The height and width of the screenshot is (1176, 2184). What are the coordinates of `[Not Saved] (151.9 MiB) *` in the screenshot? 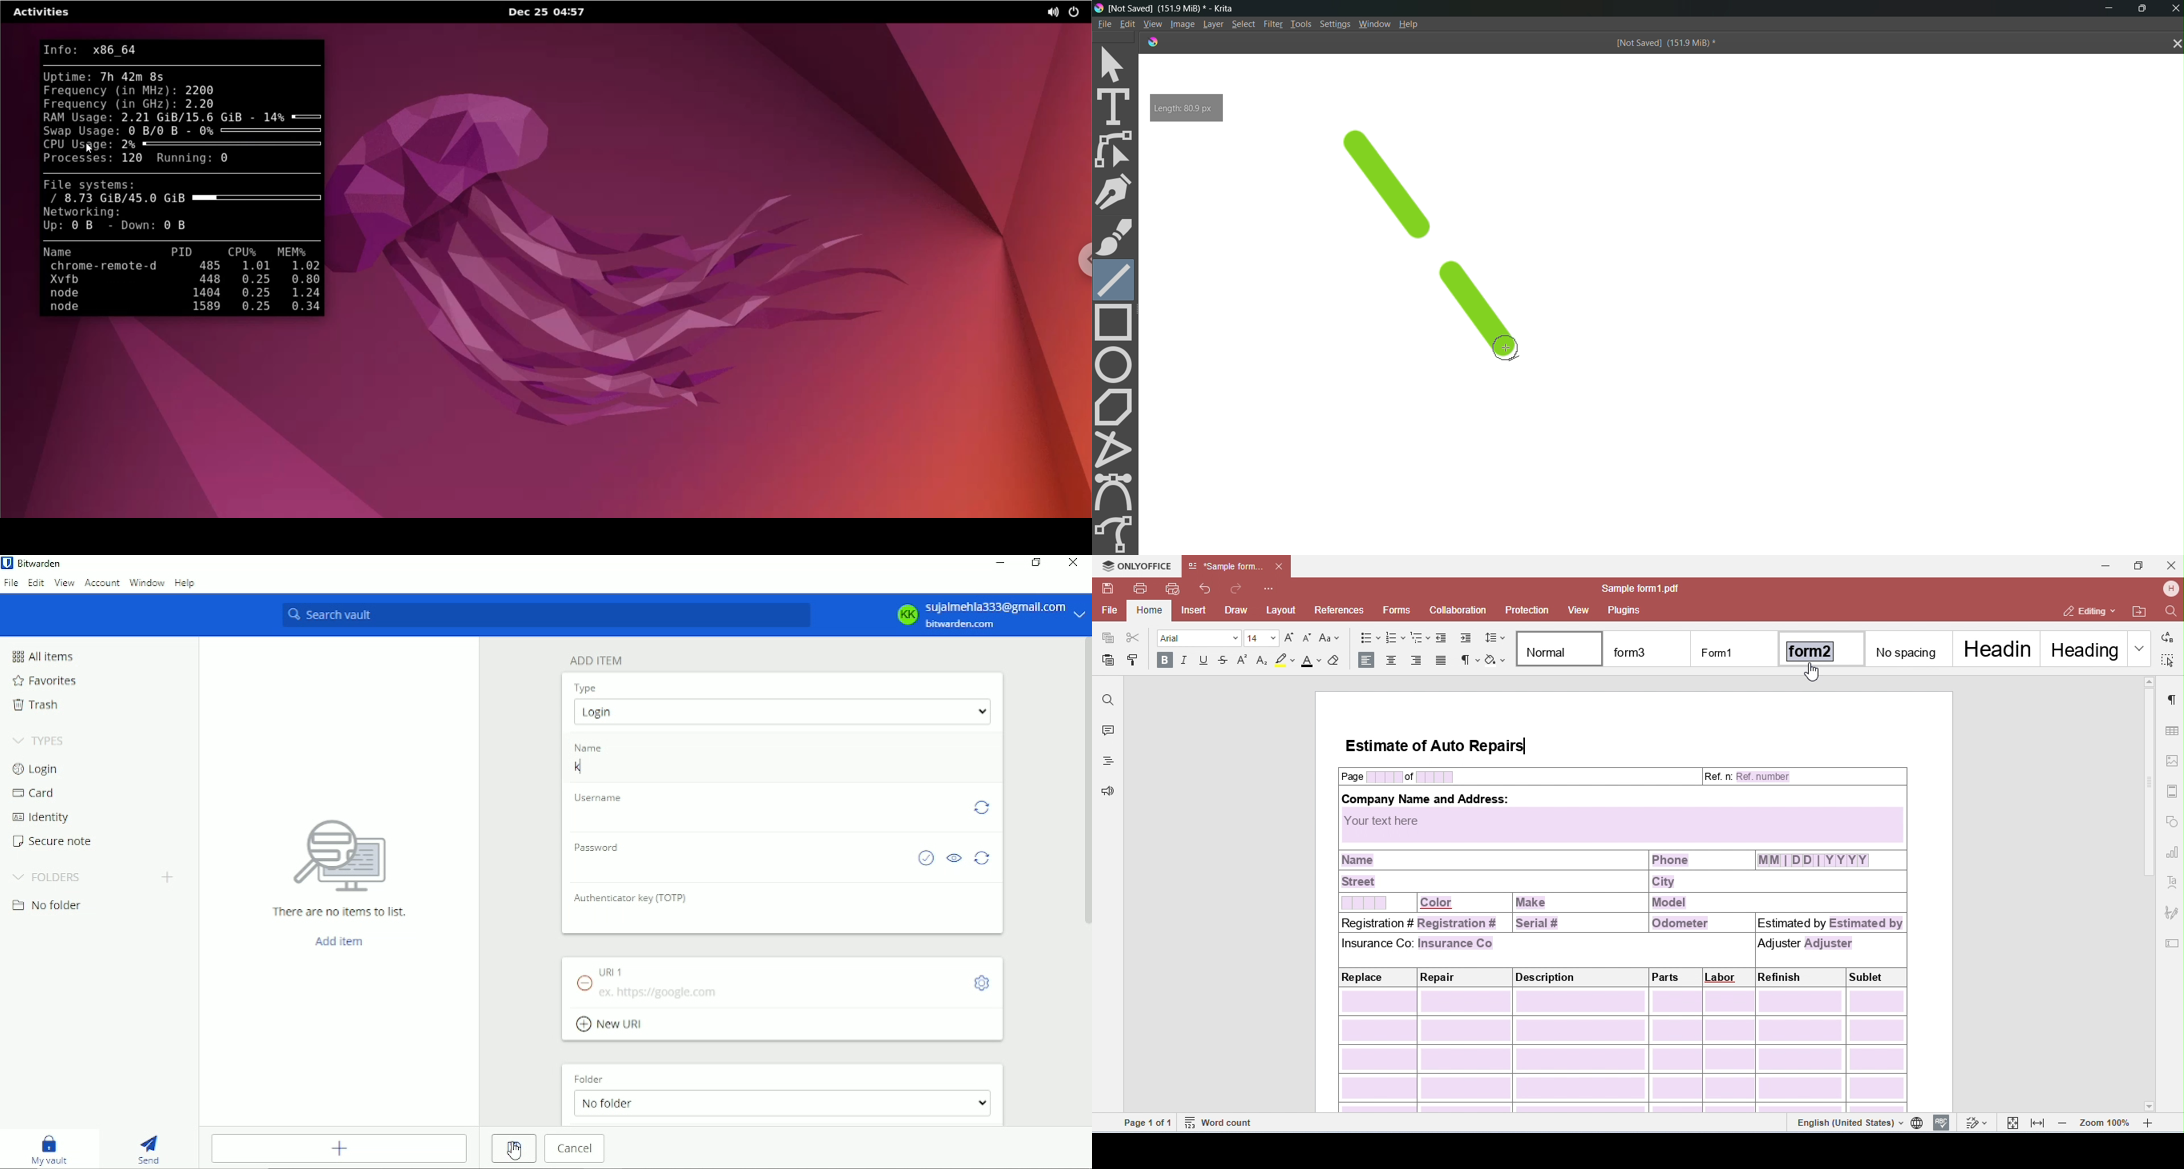 It's located at (1664, 44).